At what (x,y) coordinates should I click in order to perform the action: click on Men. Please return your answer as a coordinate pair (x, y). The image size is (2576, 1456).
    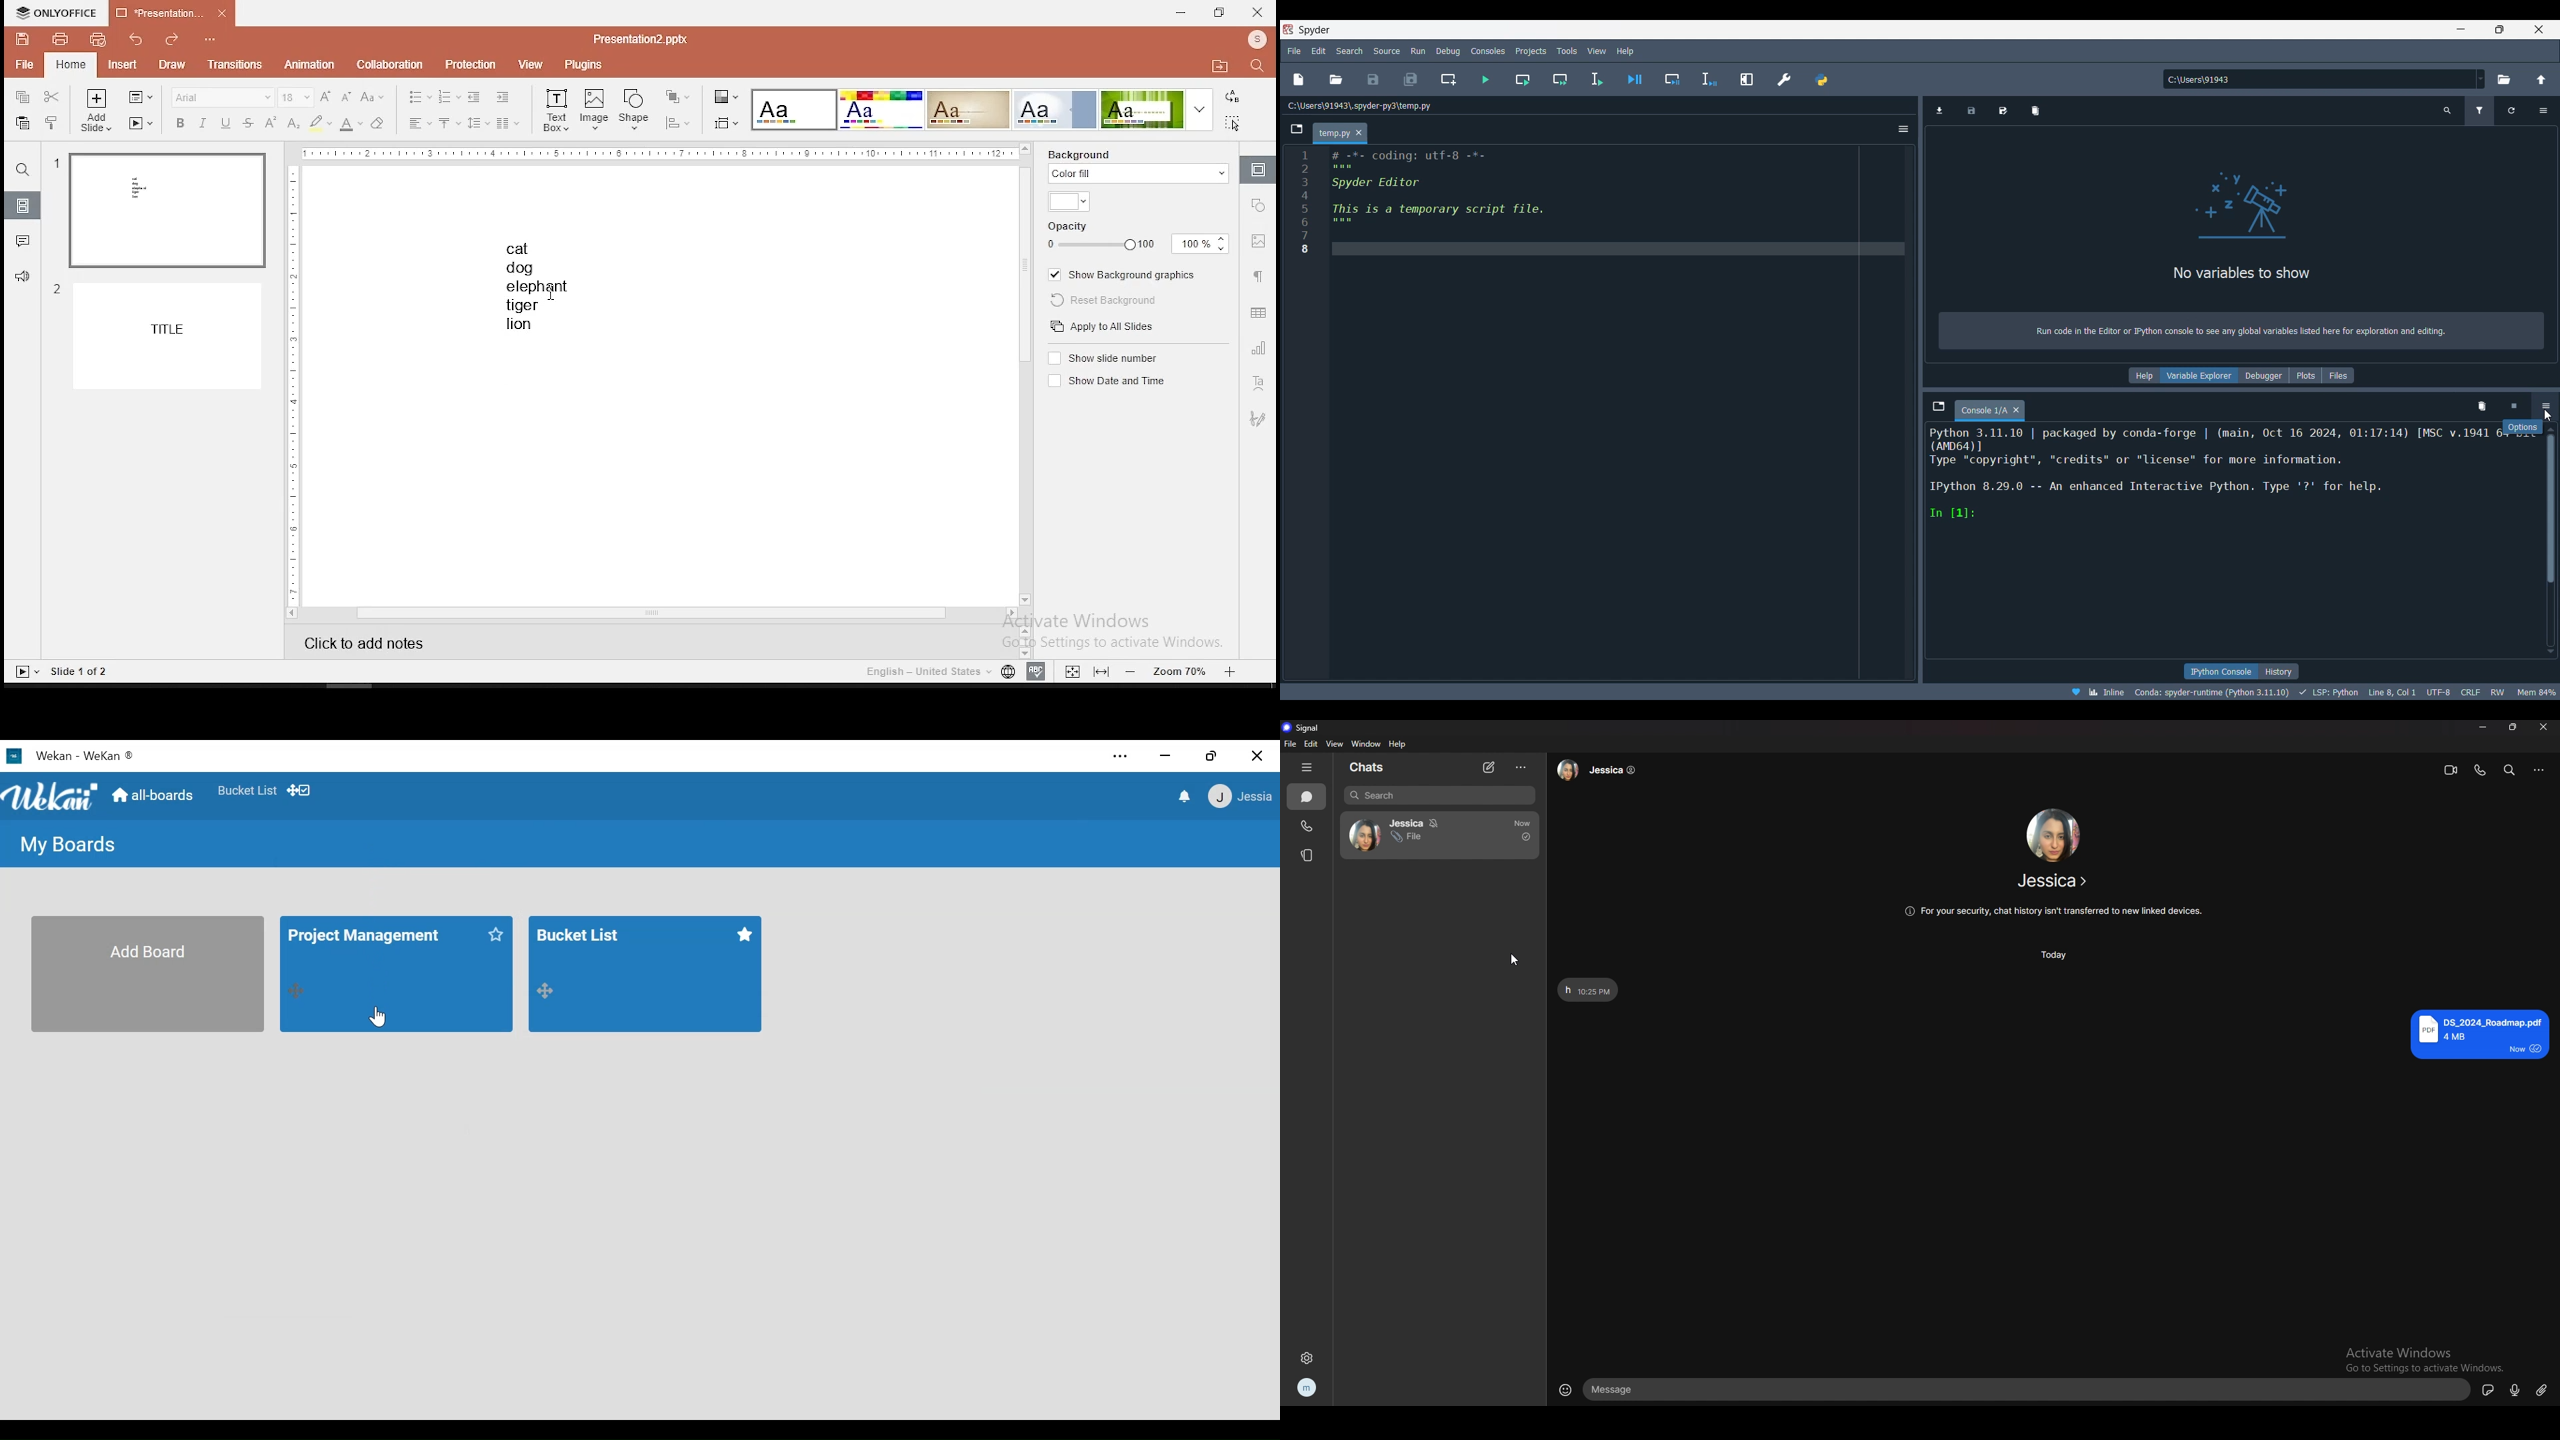
    Looking at the image, I should click on (2537, 692).